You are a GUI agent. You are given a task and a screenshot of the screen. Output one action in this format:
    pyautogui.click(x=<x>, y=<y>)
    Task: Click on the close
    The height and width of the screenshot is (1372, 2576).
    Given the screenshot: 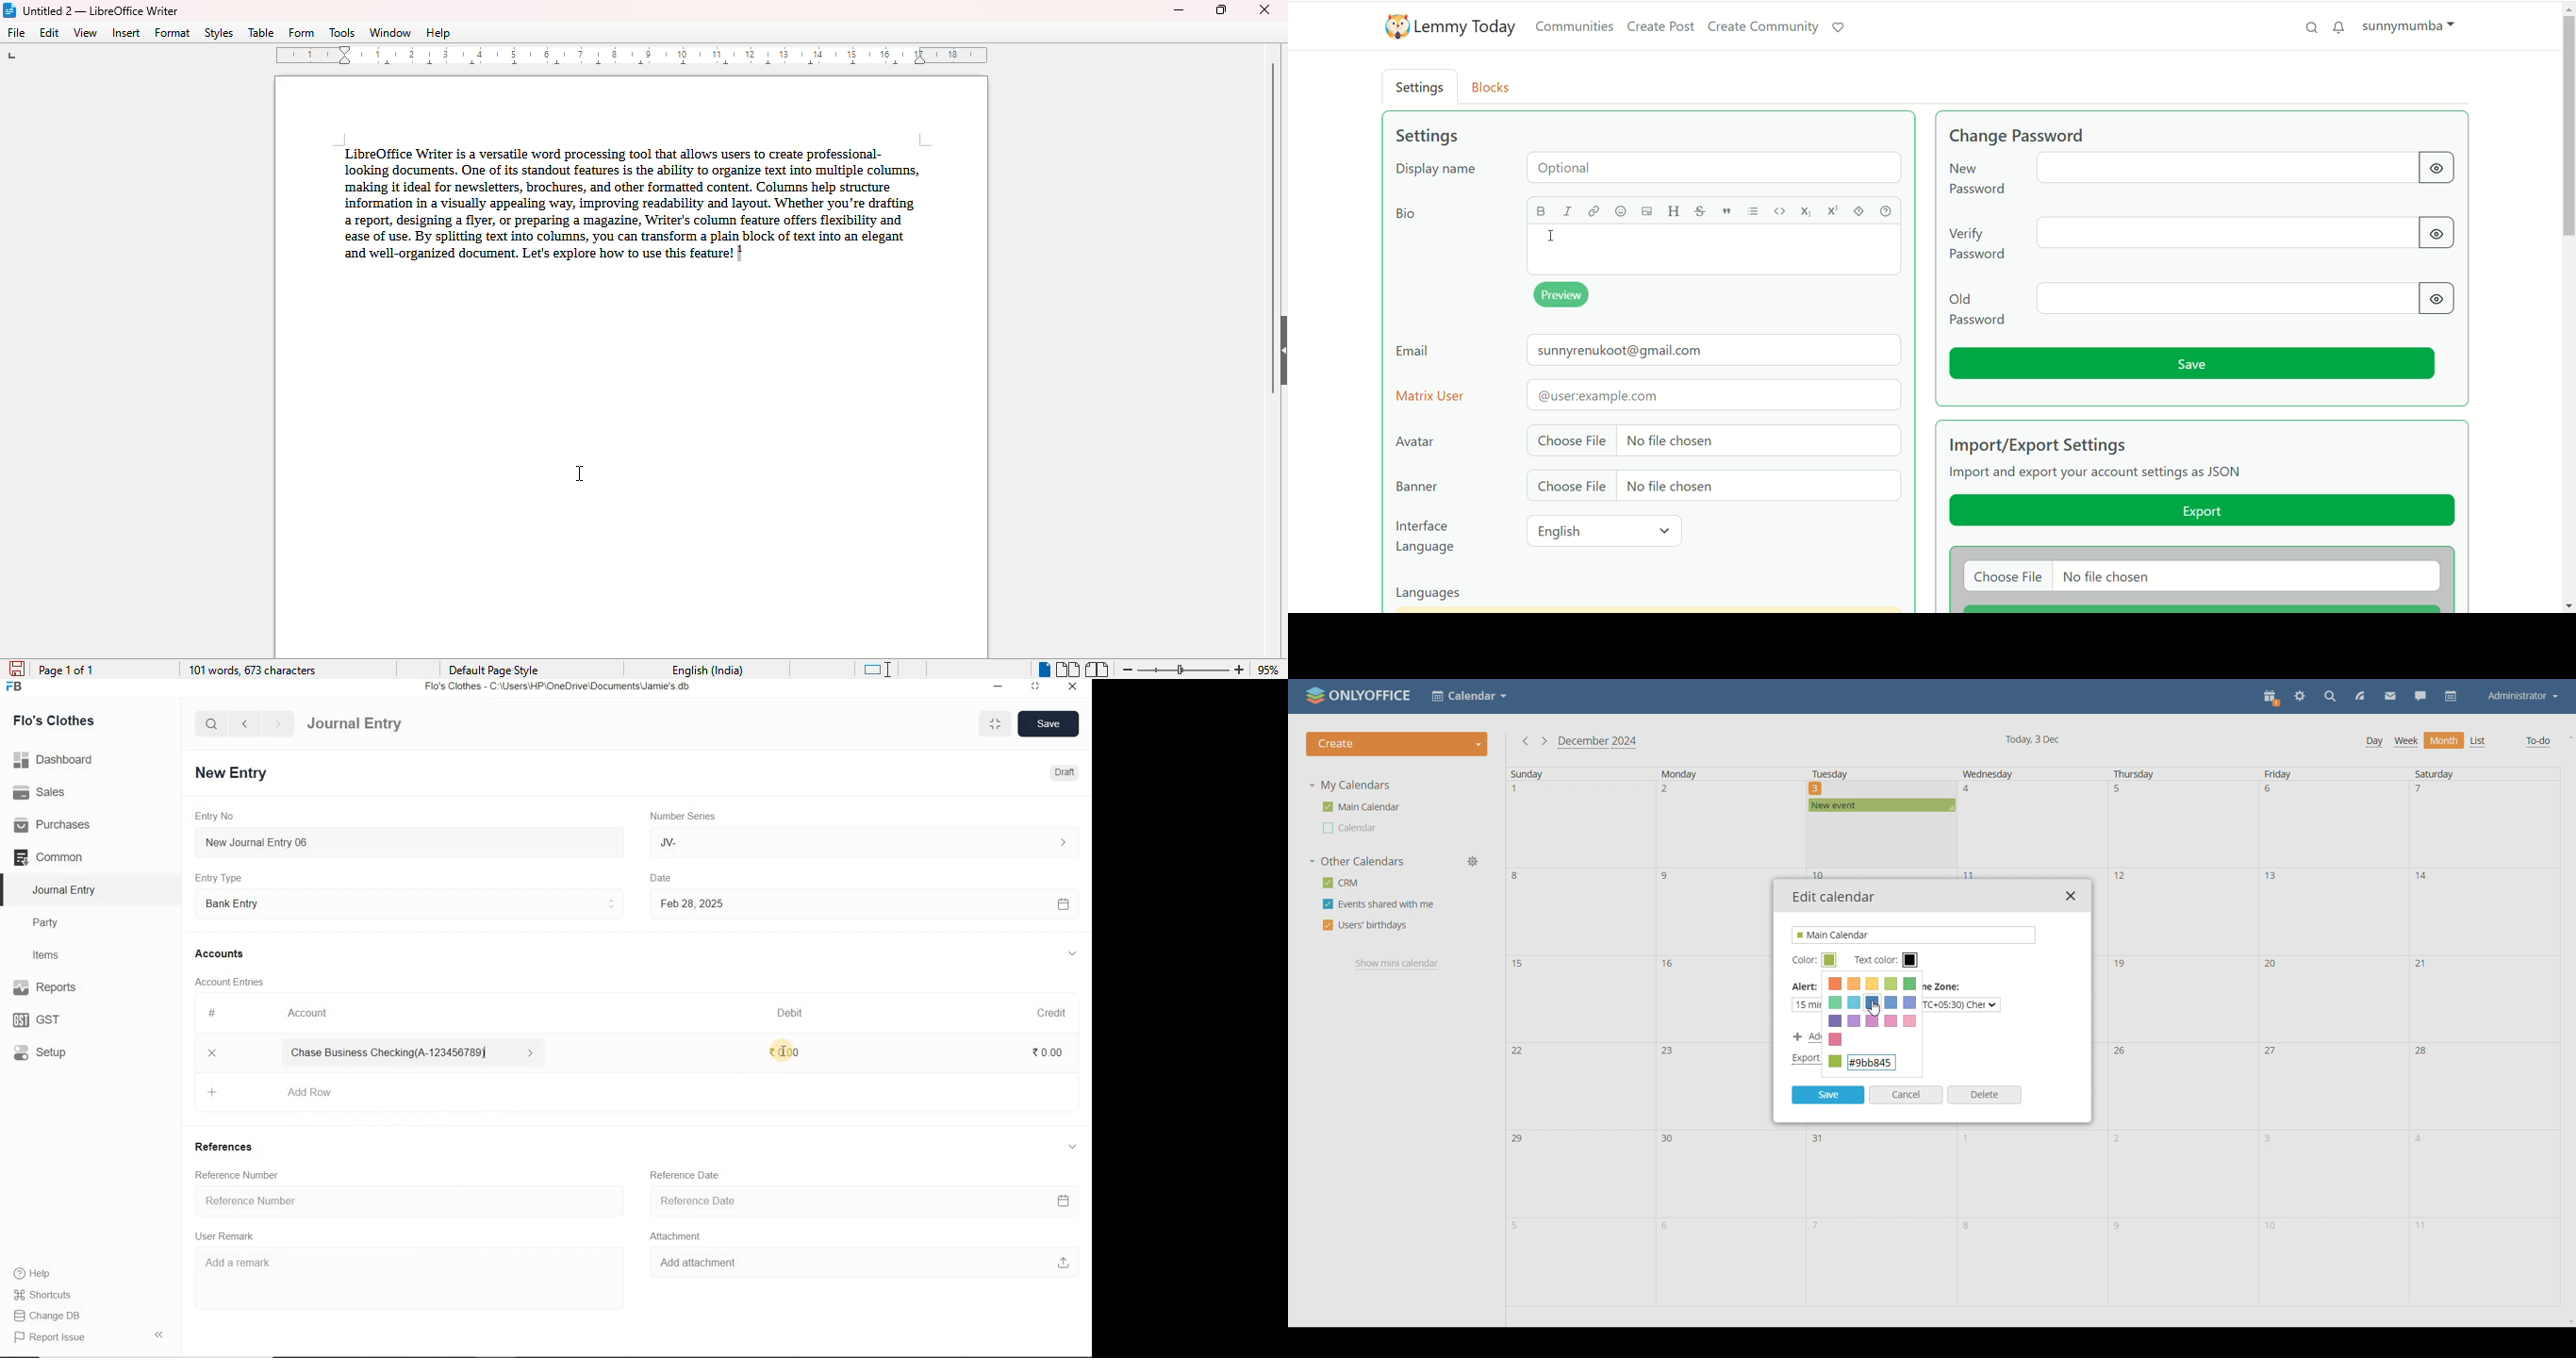 What is the action you would take?
    pyautogui.click(x=1072, y=686)
    